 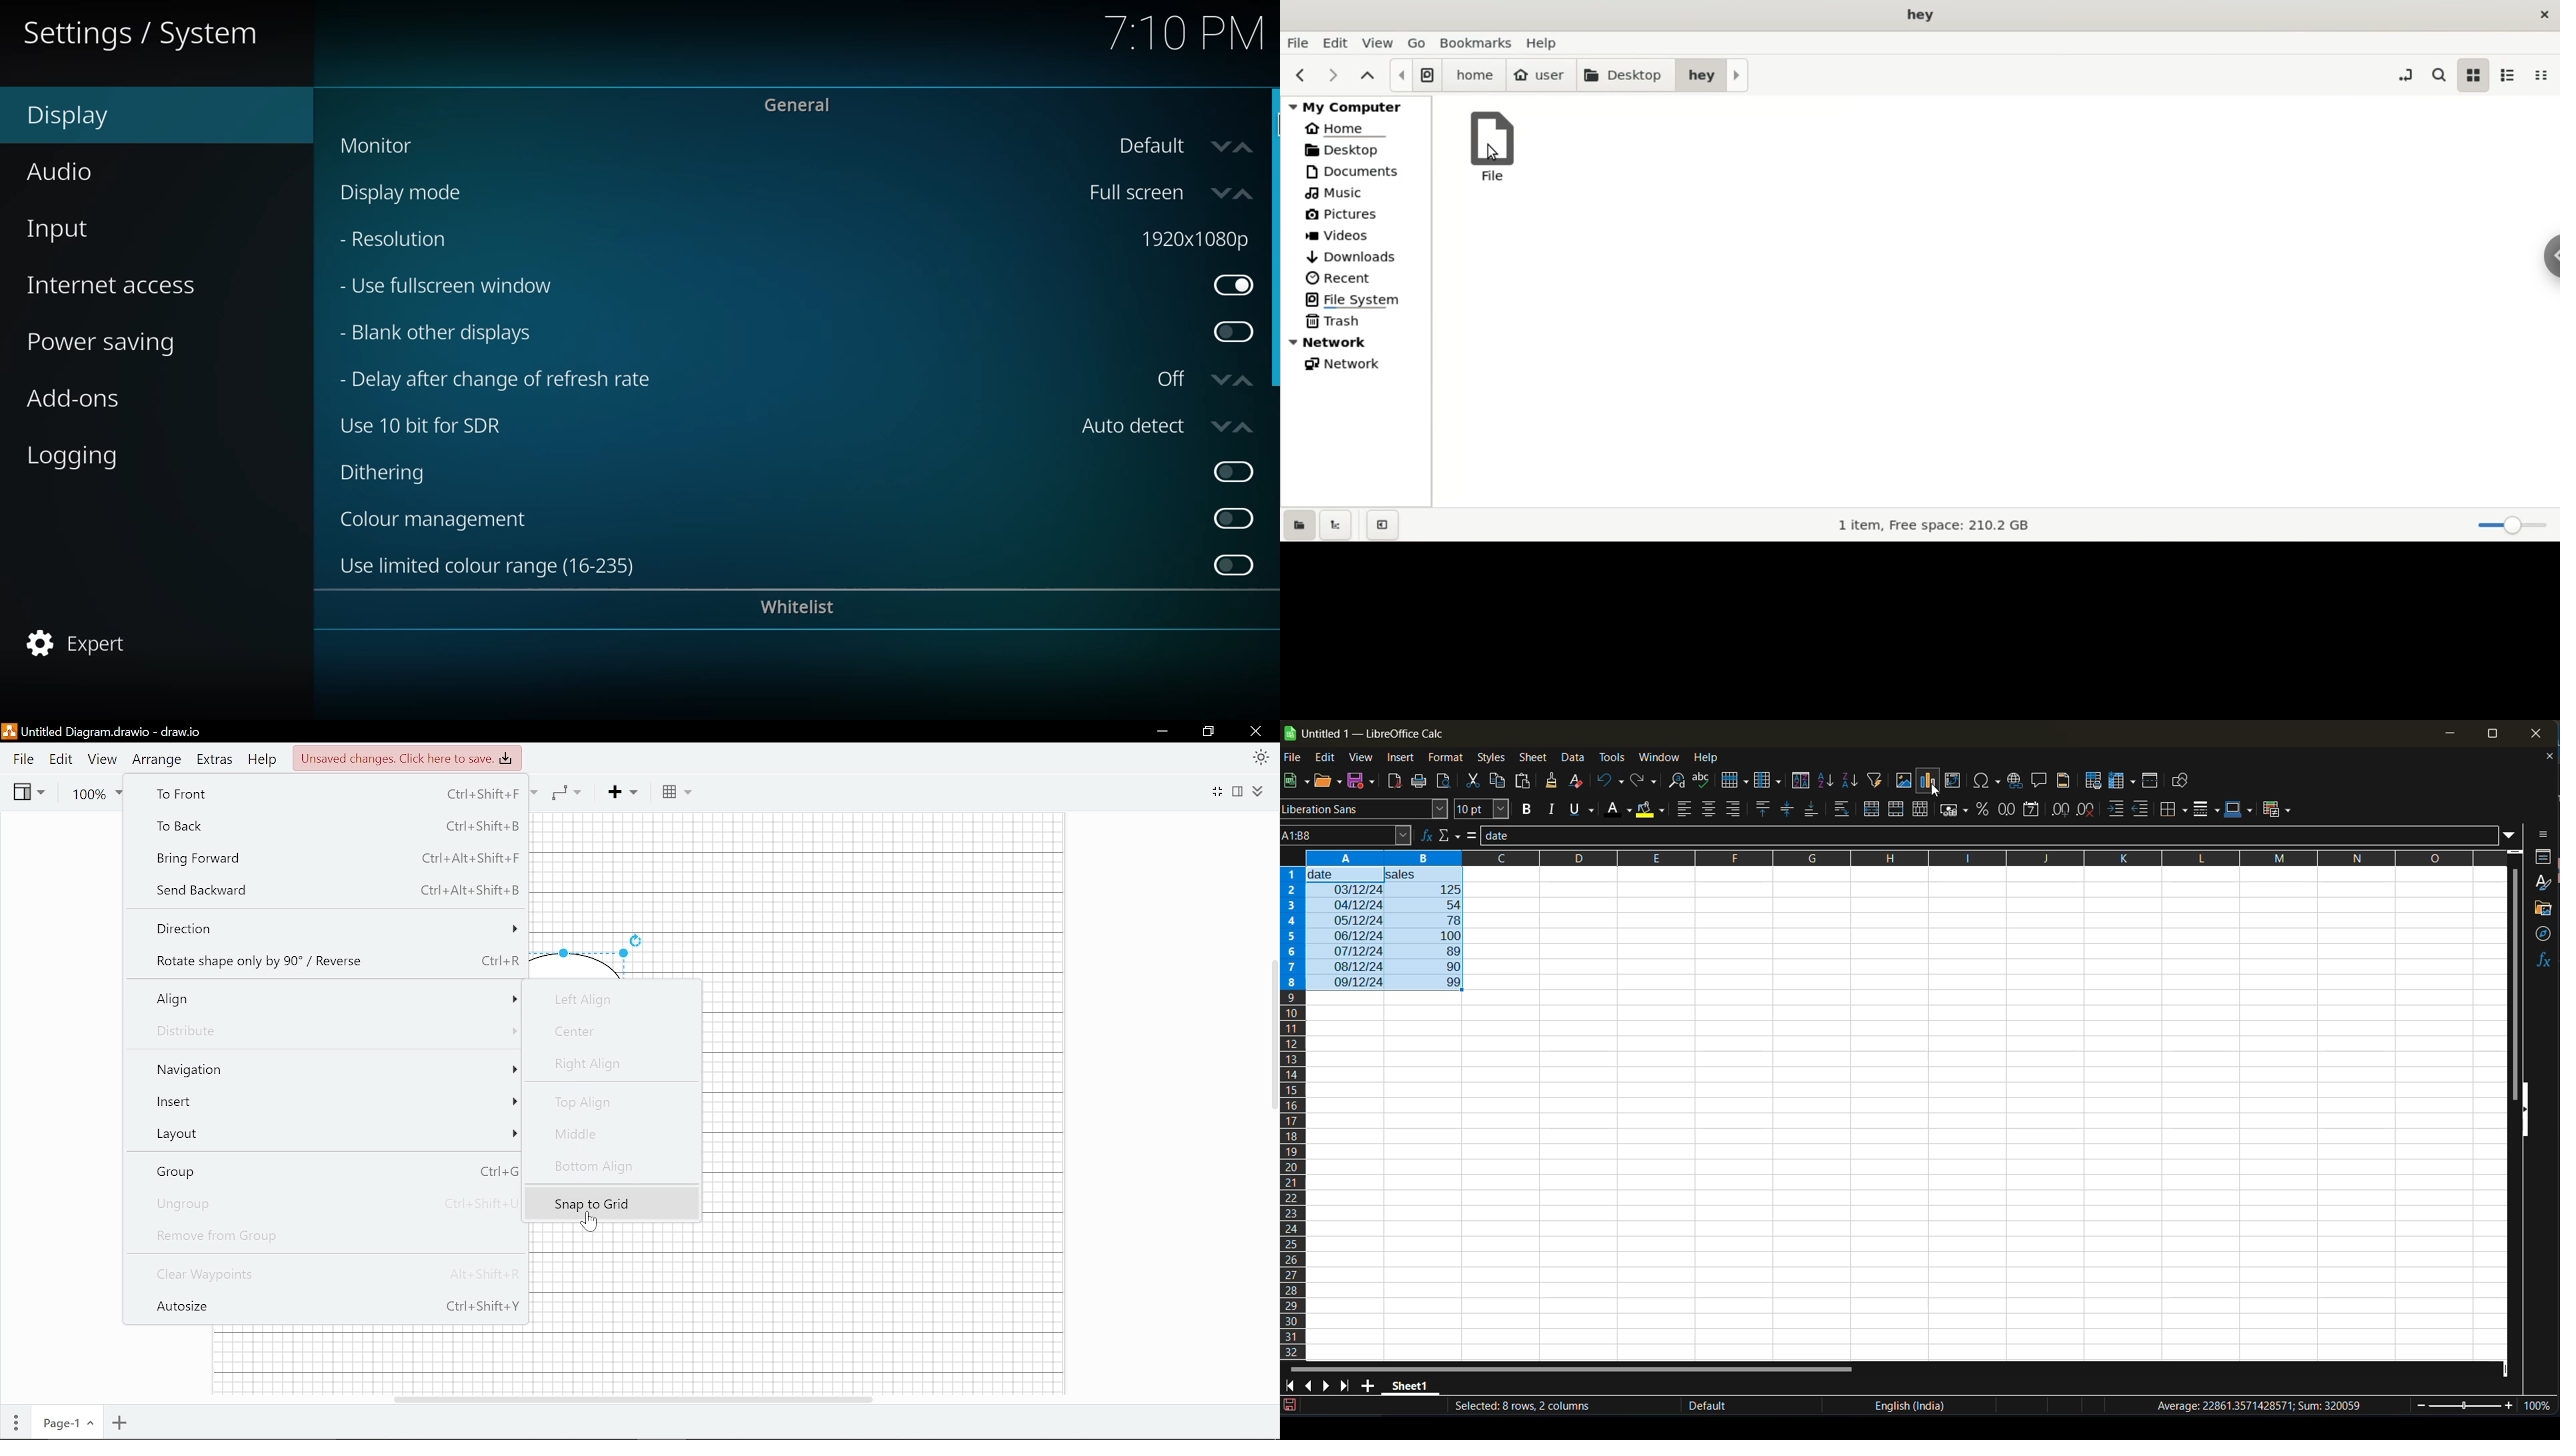 What do you see at coordinates (1874, 809) in the screenshot?
I see `merge and center` at bounding box center [1874, 809].